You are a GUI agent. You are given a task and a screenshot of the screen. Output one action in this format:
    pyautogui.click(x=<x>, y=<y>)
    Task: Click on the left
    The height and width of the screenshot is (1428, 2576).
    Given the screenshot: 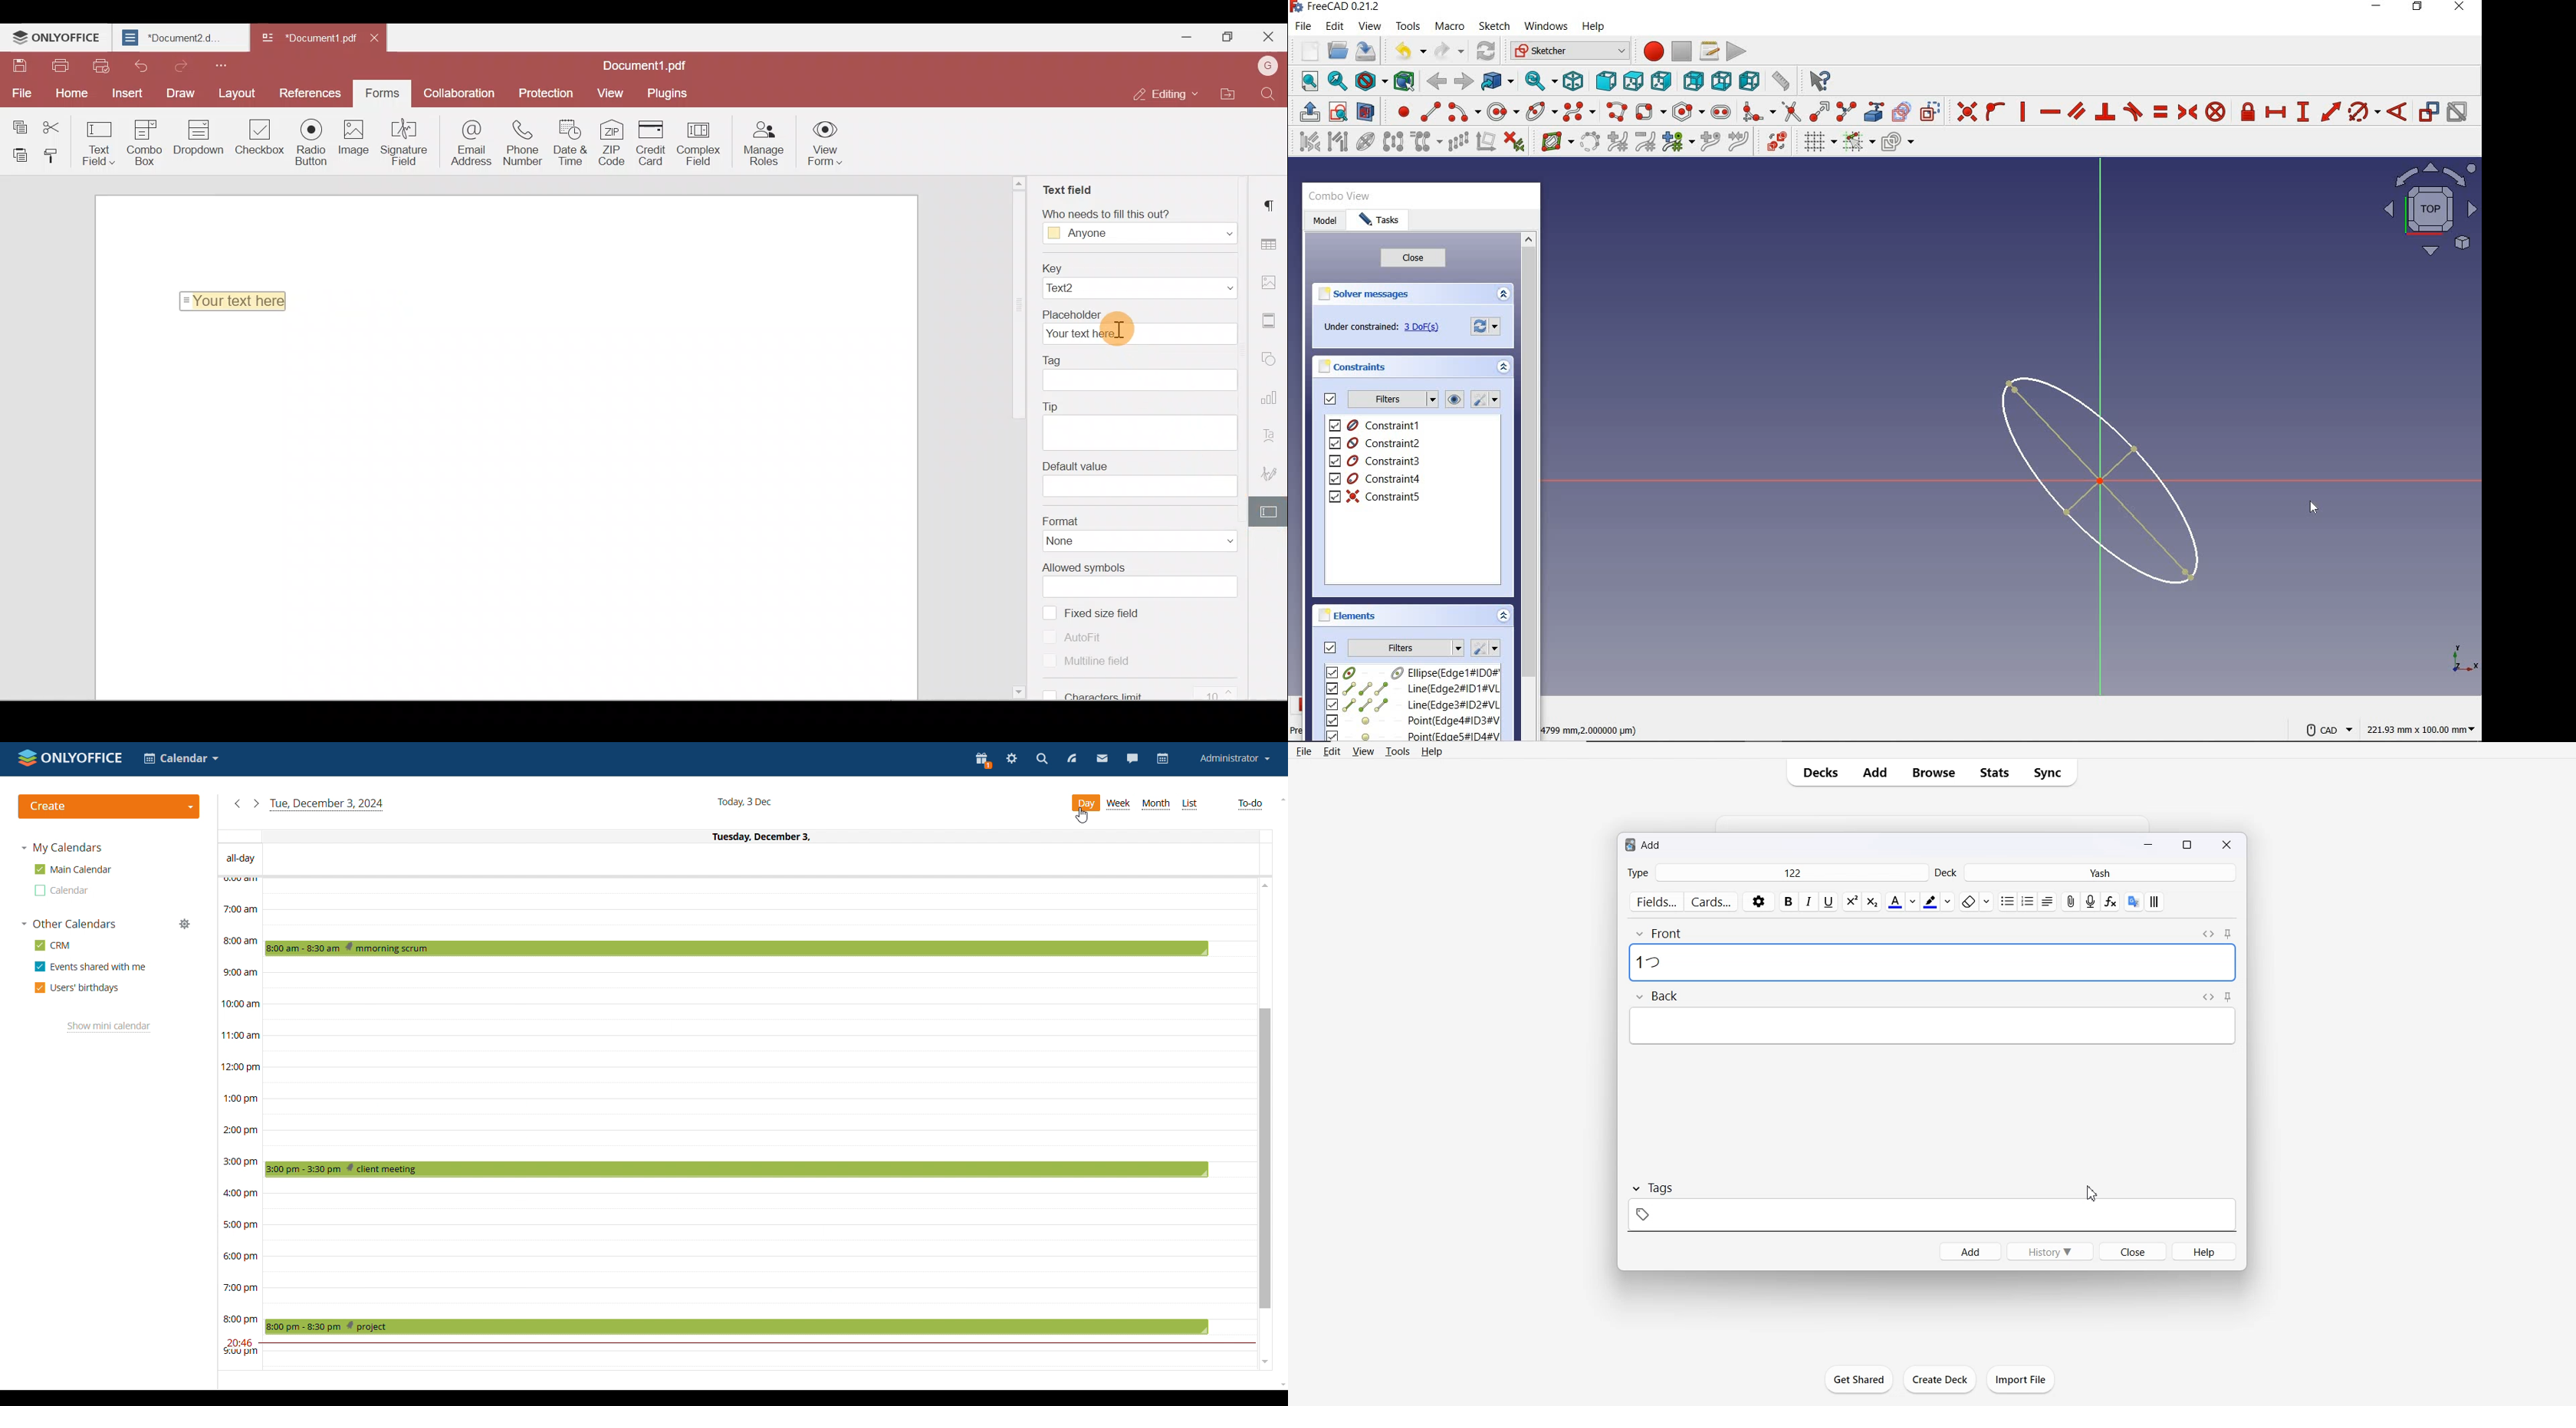 What is the action you would take?
    pyautogui.click(x=1750, y=80)
    